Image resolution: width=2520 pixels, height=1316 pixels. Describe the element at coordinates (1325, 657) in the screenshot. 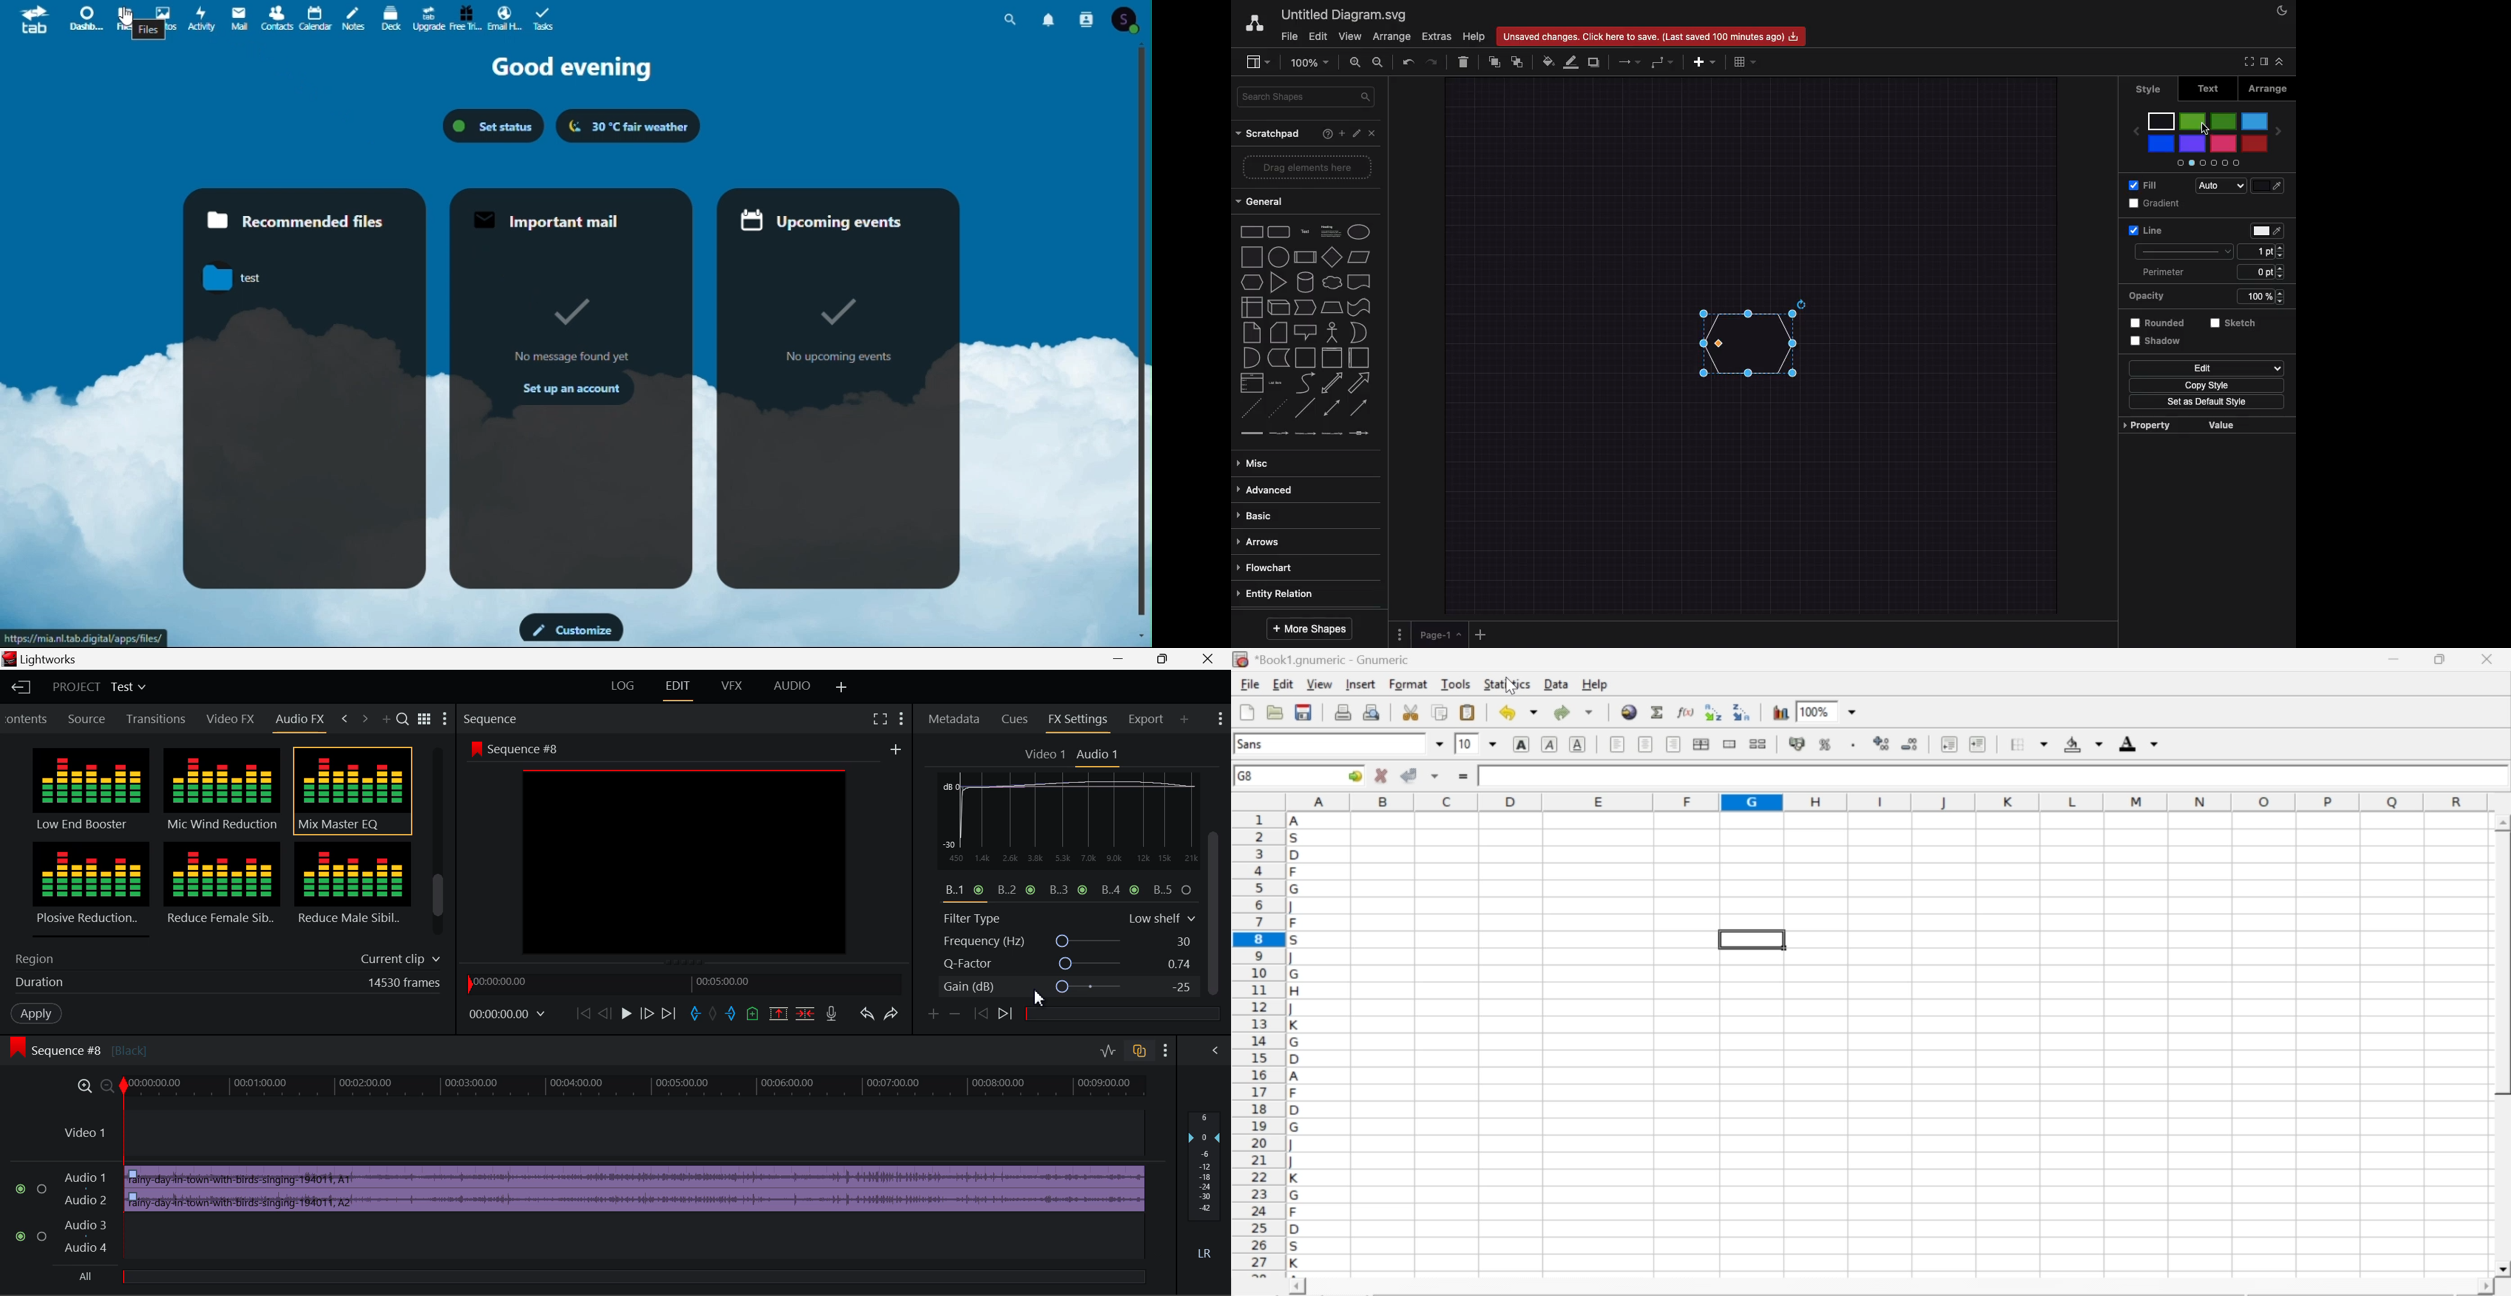

I see `application name` at that location.